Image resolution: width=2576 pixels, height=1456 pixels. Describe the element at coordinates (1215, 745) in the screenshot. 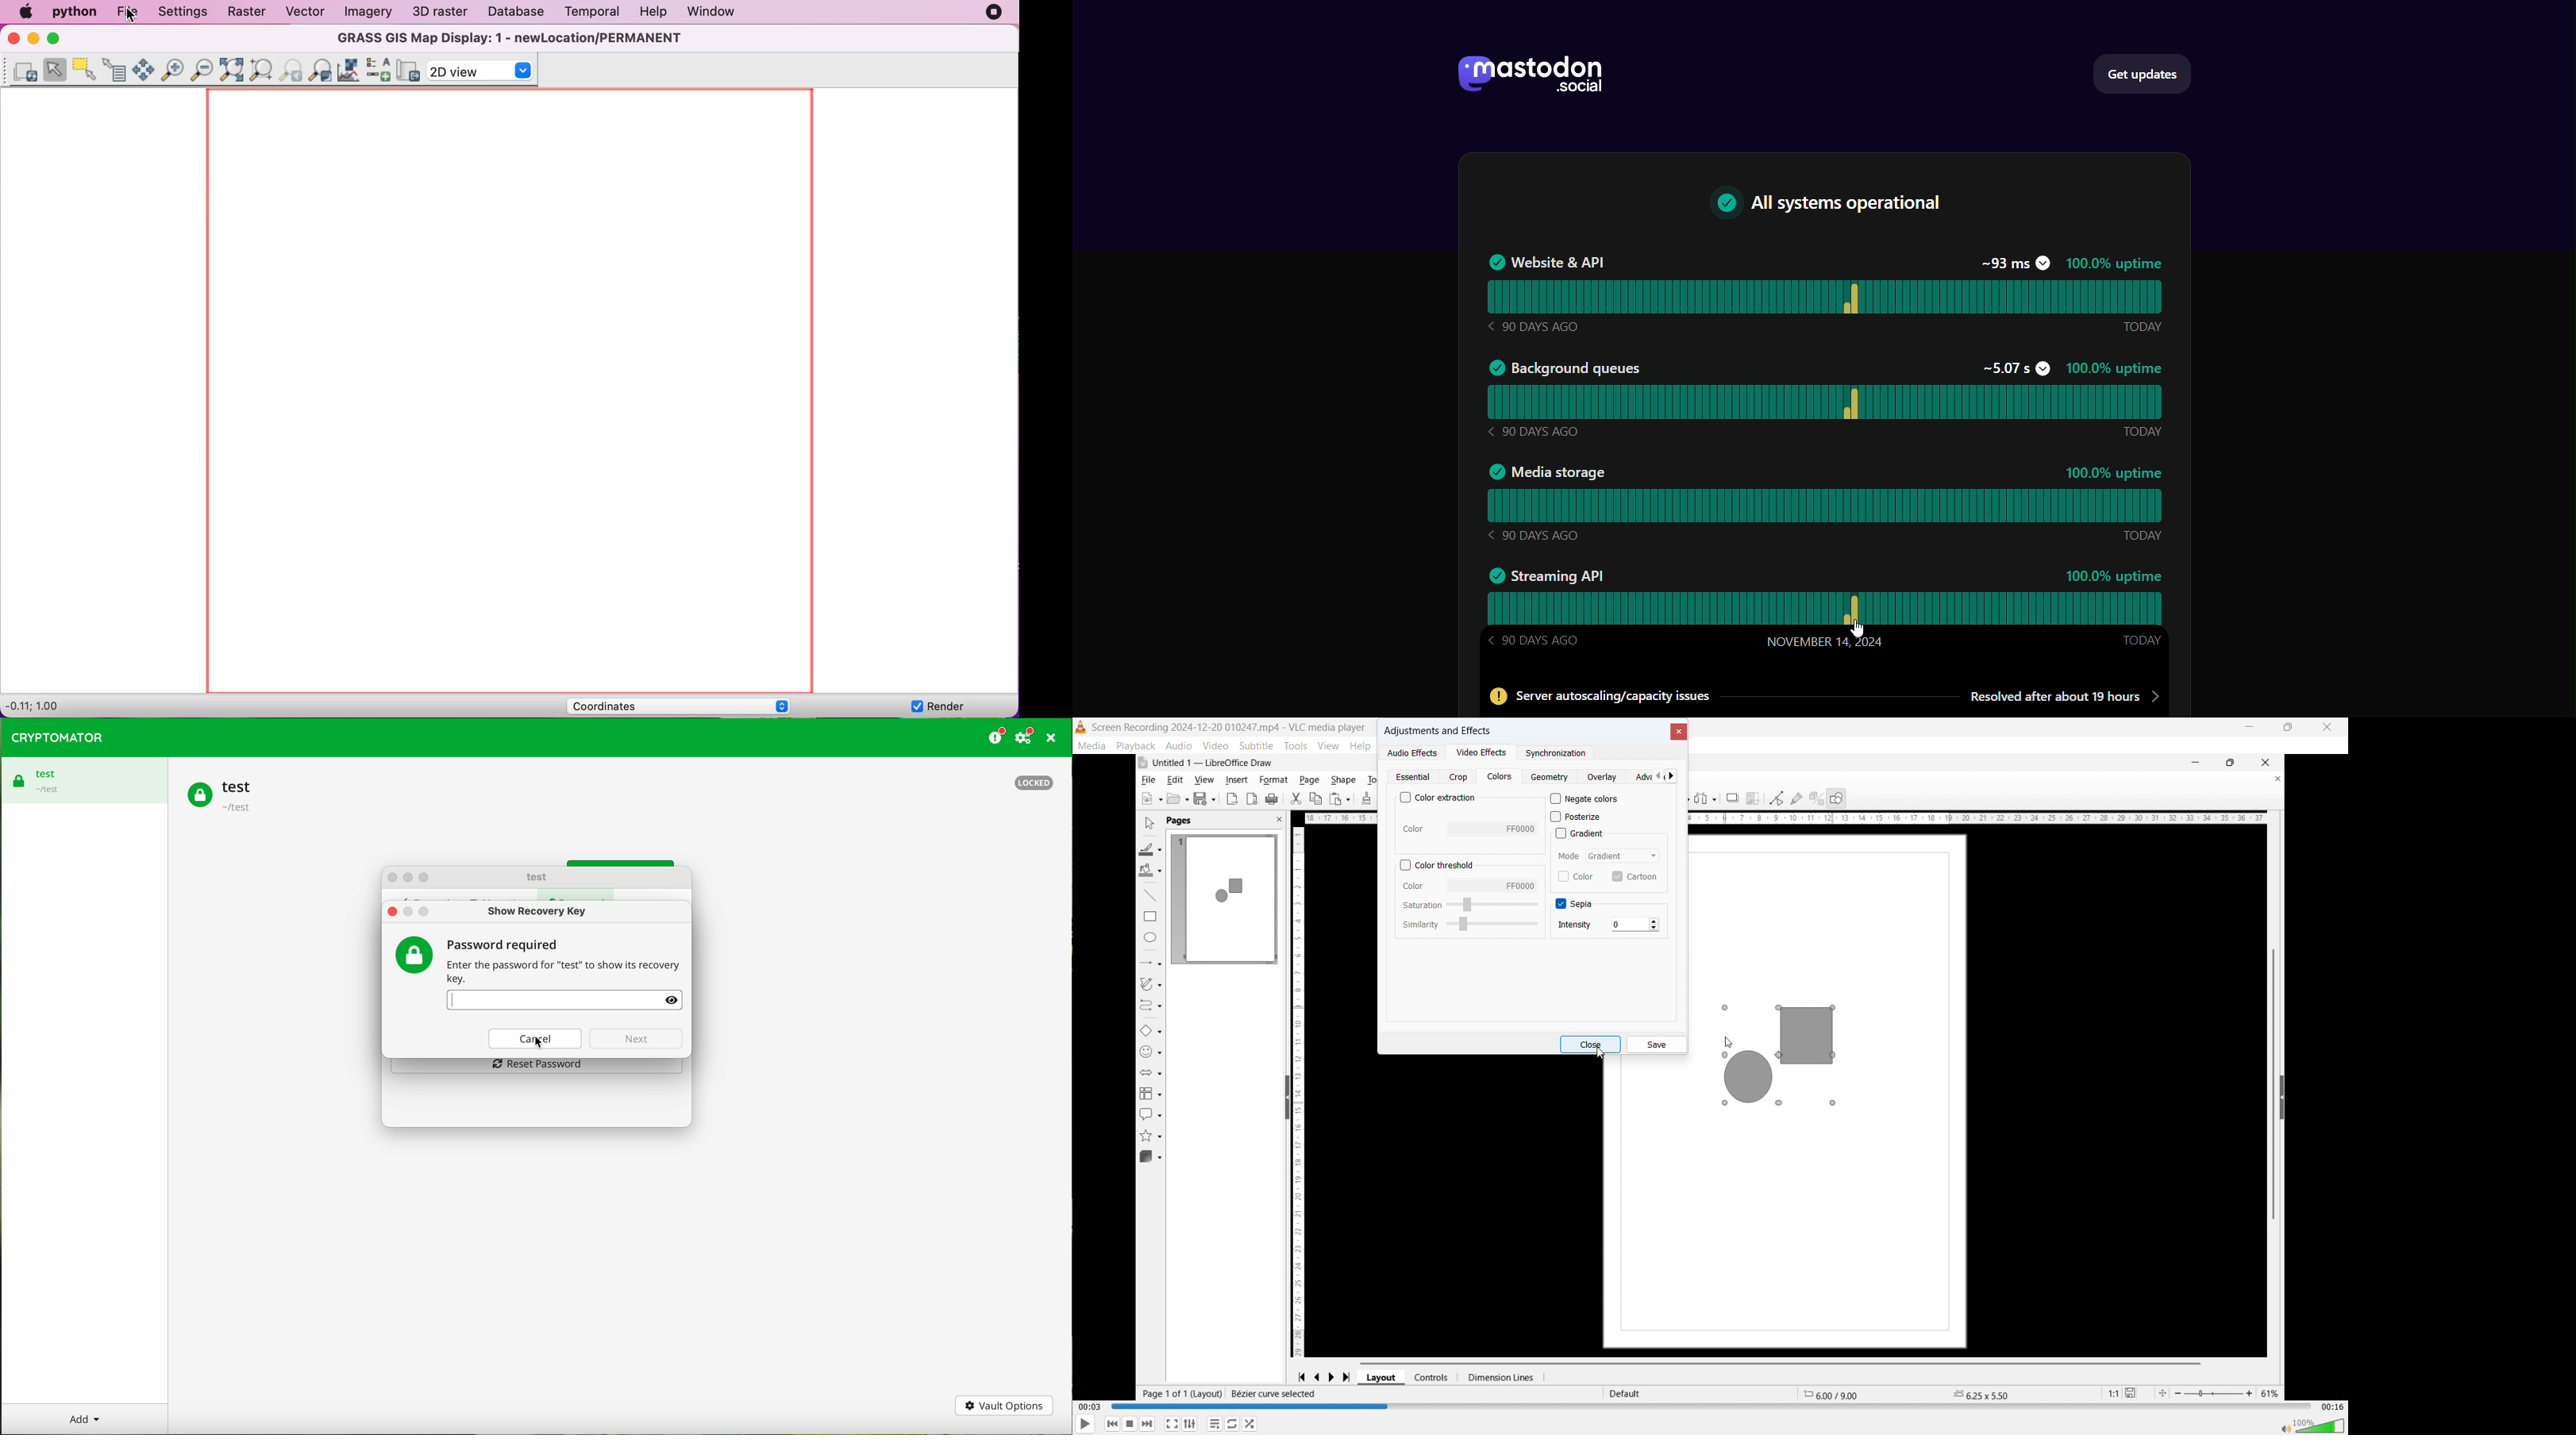

I see `video` at that location.